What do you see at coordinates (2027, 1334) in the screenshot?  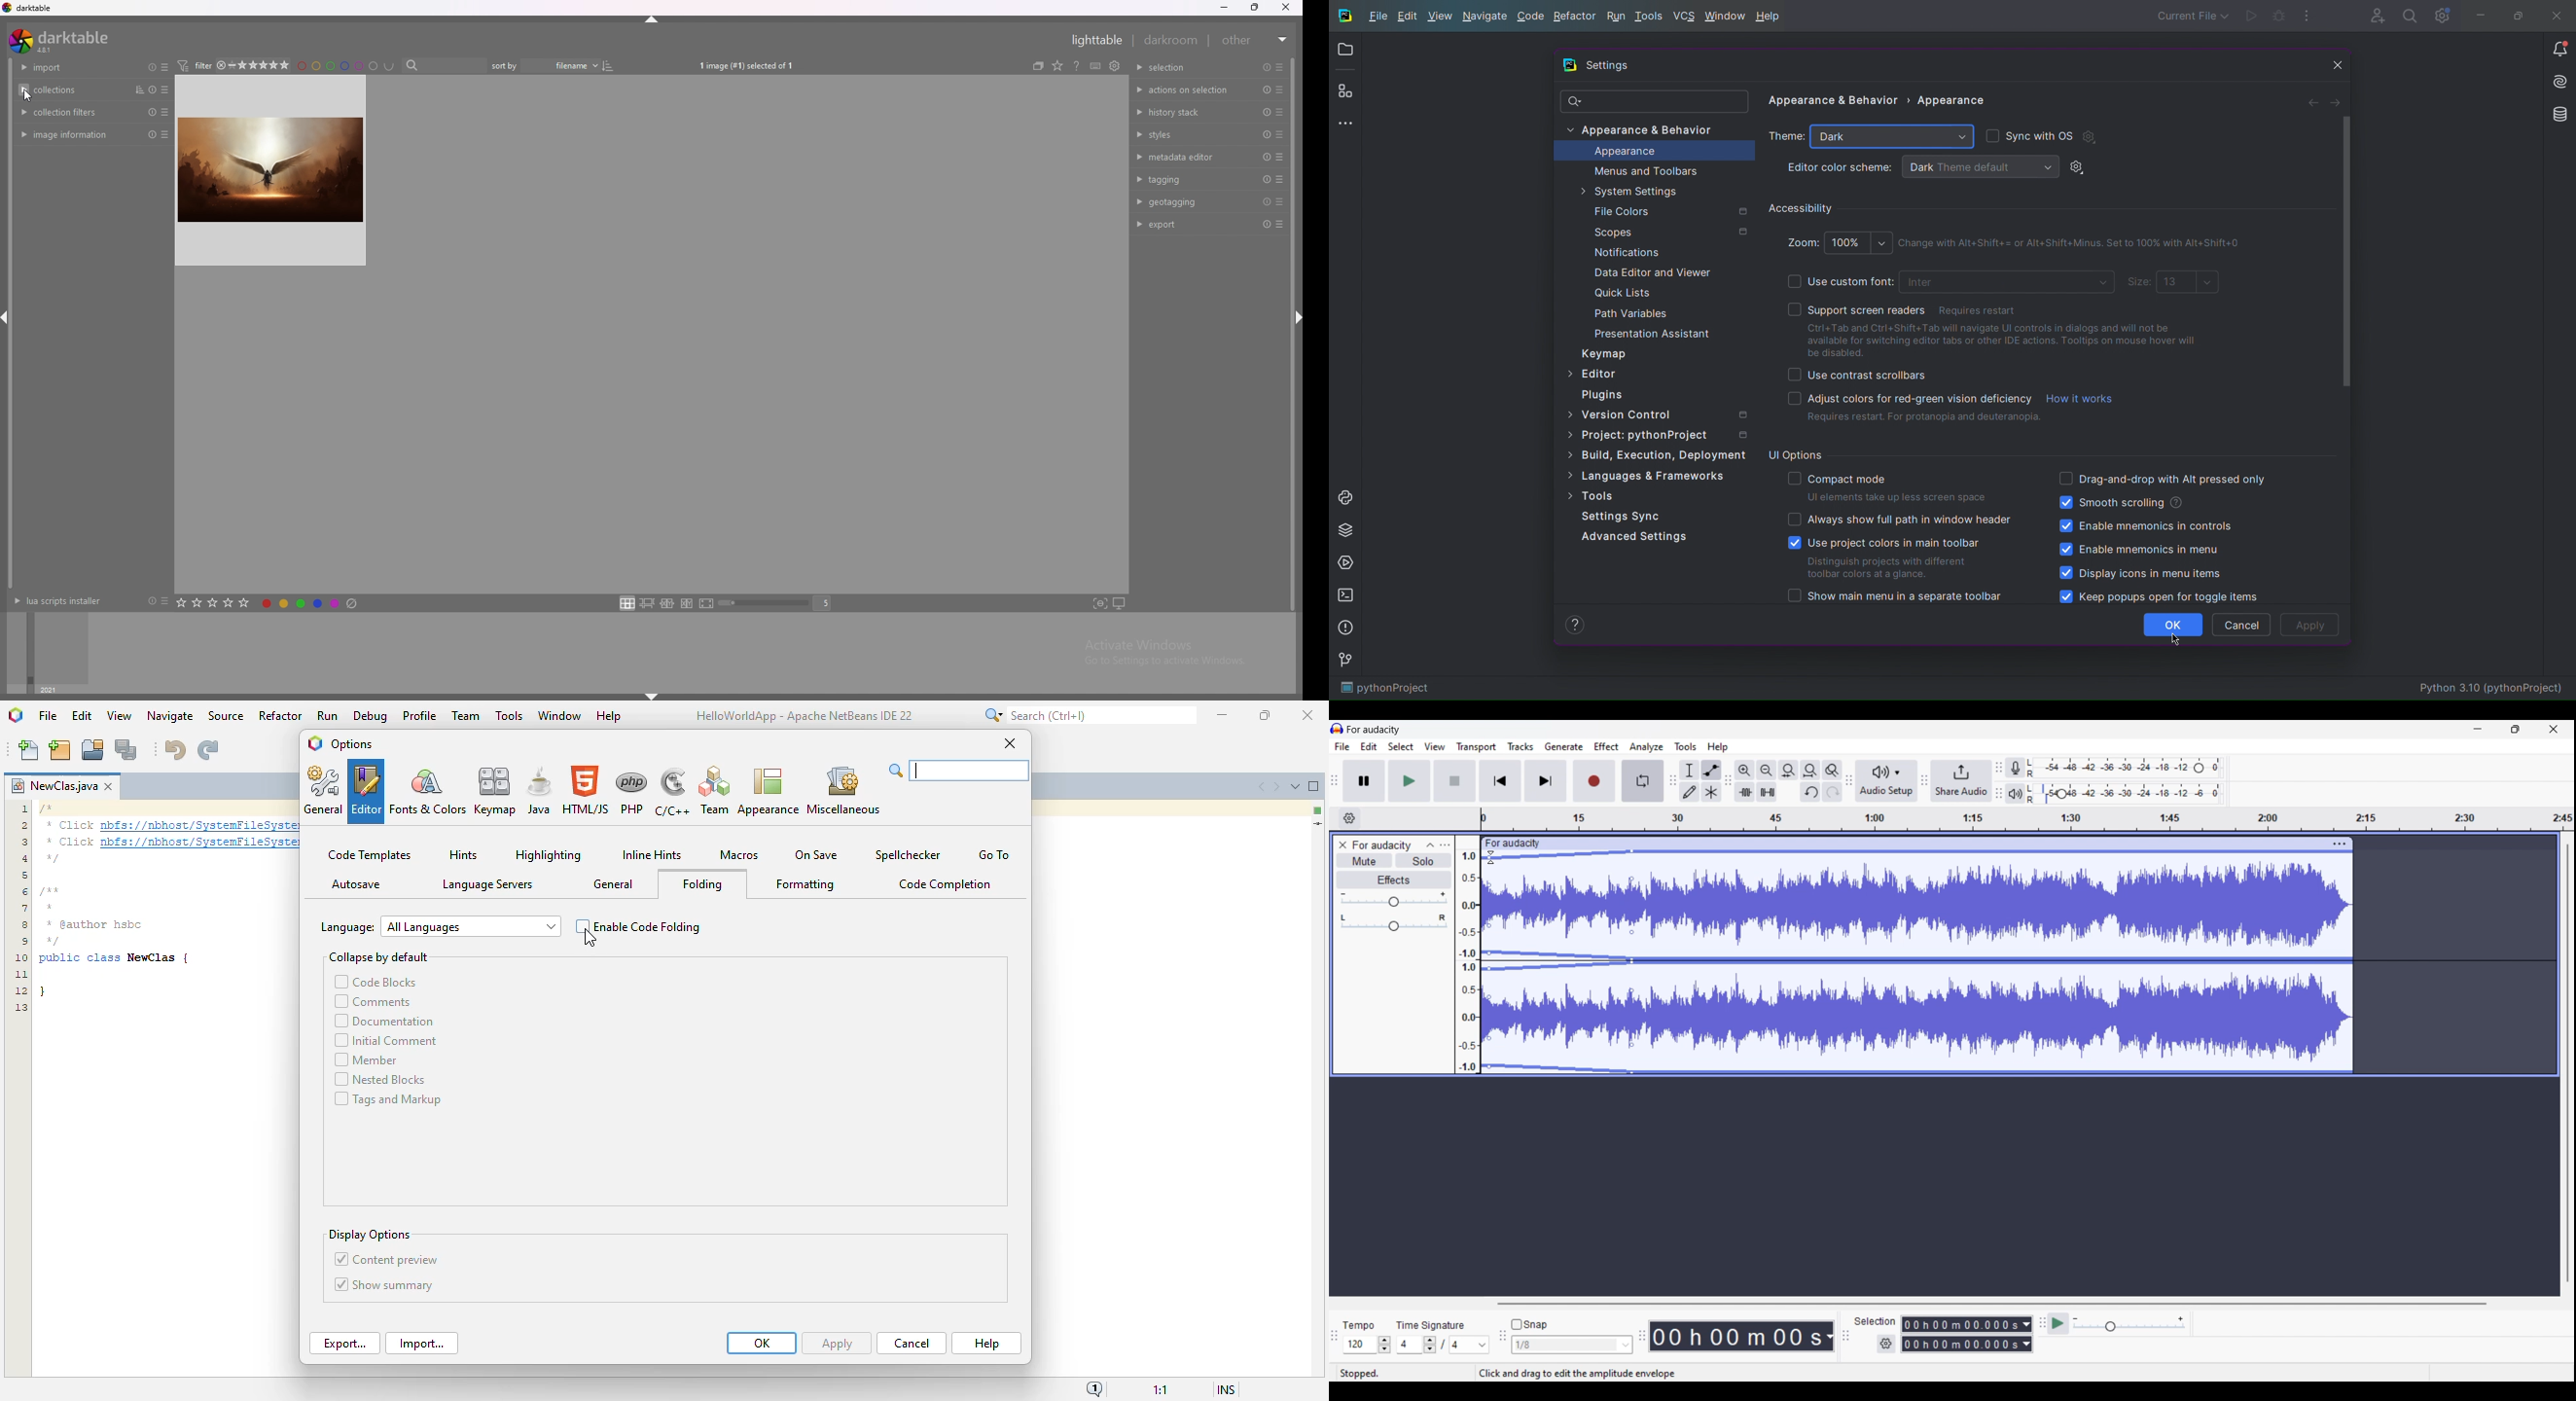 I see `Duration measurement` at bounding box center [2027, 1334].